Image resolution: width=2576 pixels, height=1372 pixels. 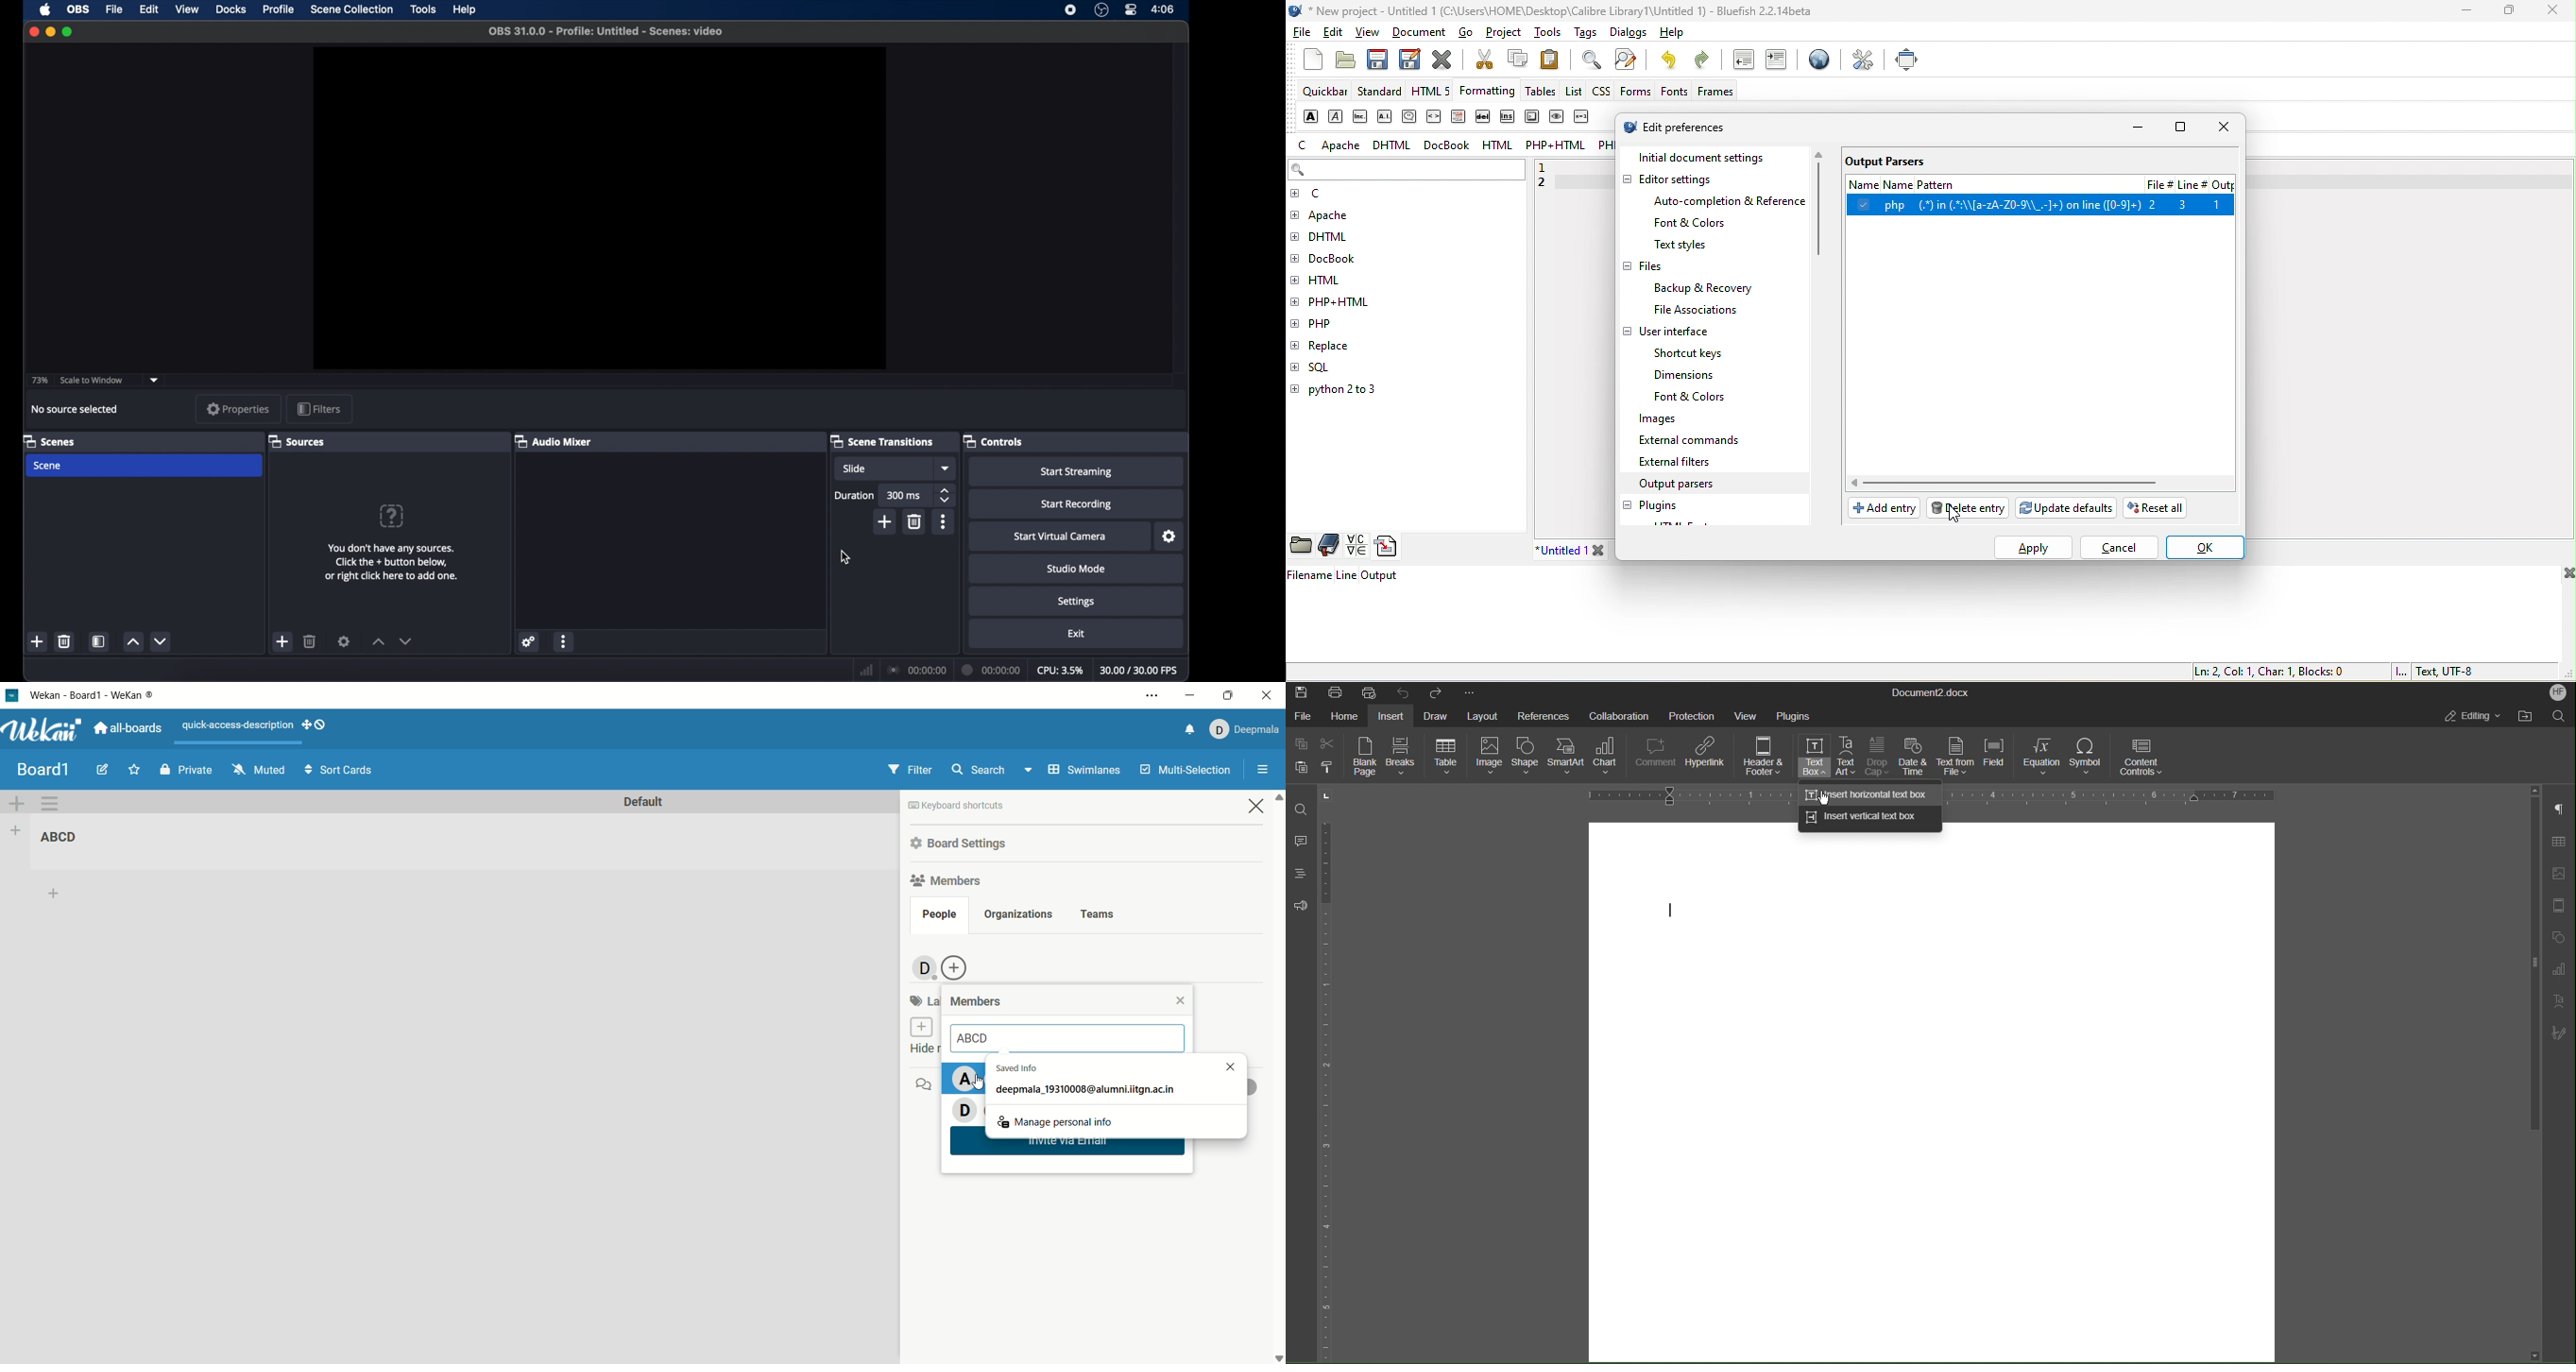 I want to click on font & colors, so click(x=1700, y=398).